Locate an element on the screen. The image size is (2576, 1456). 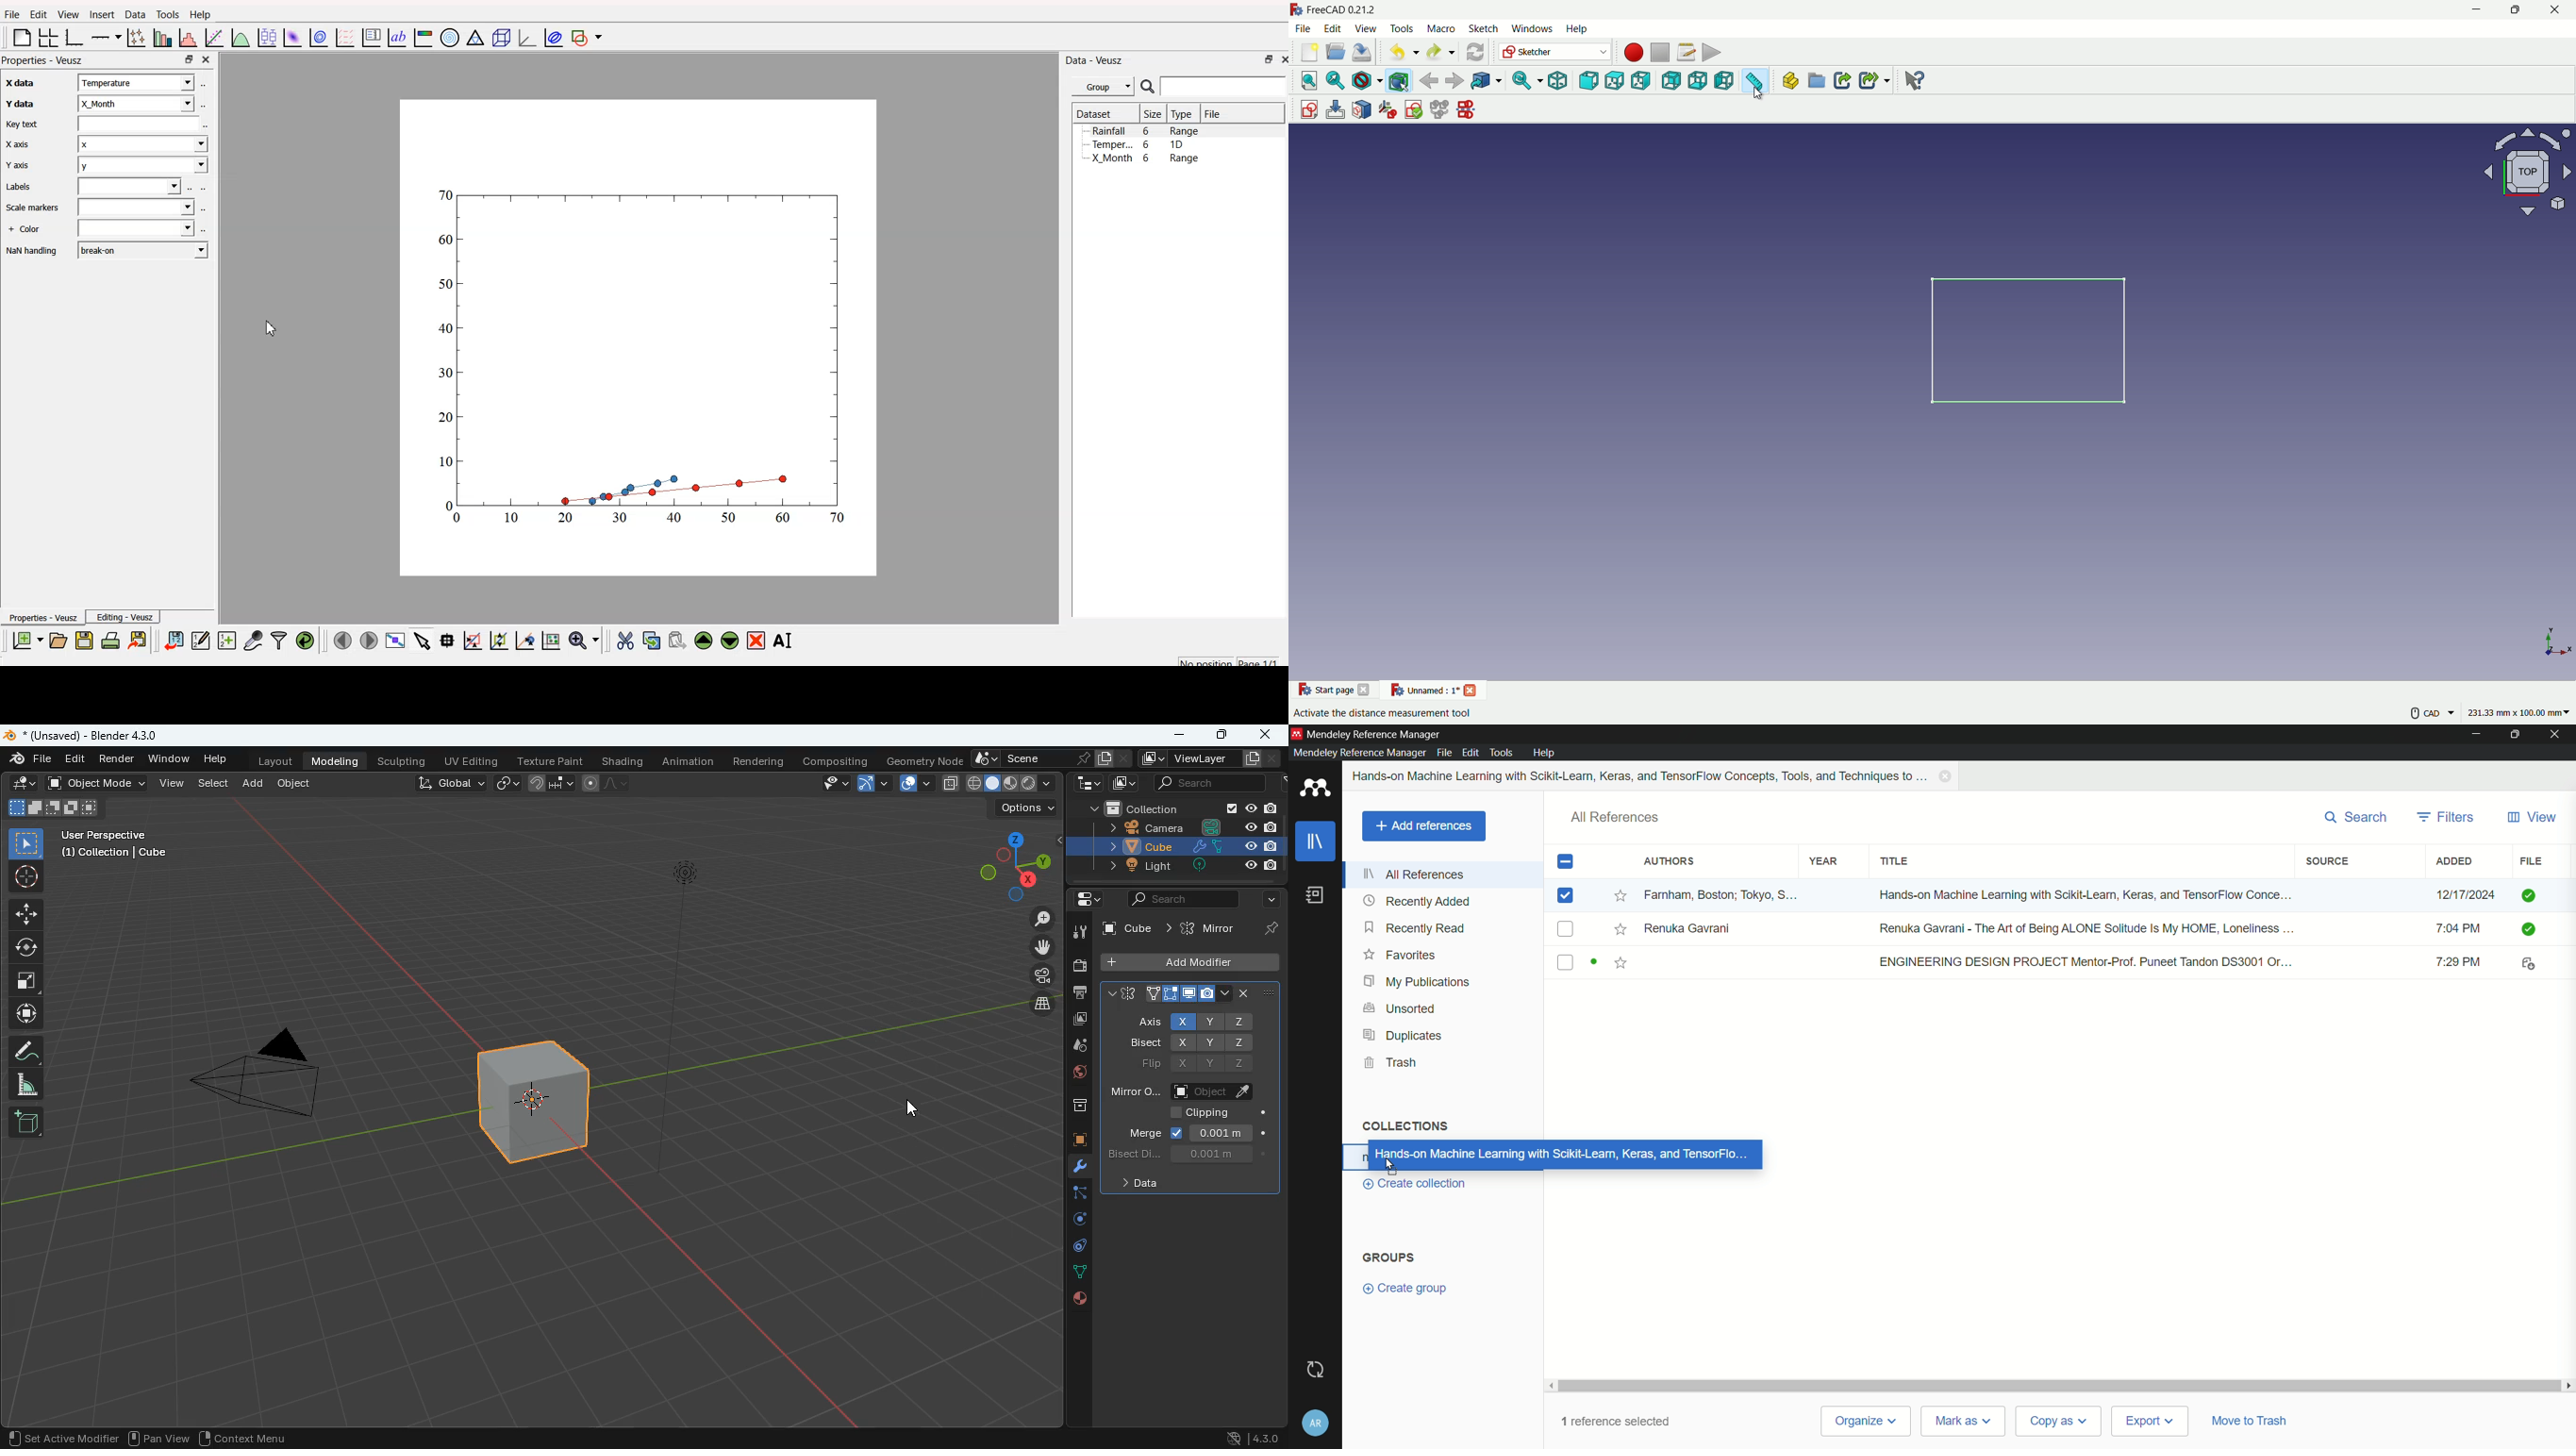
 is located at coordinates (1271, 866).